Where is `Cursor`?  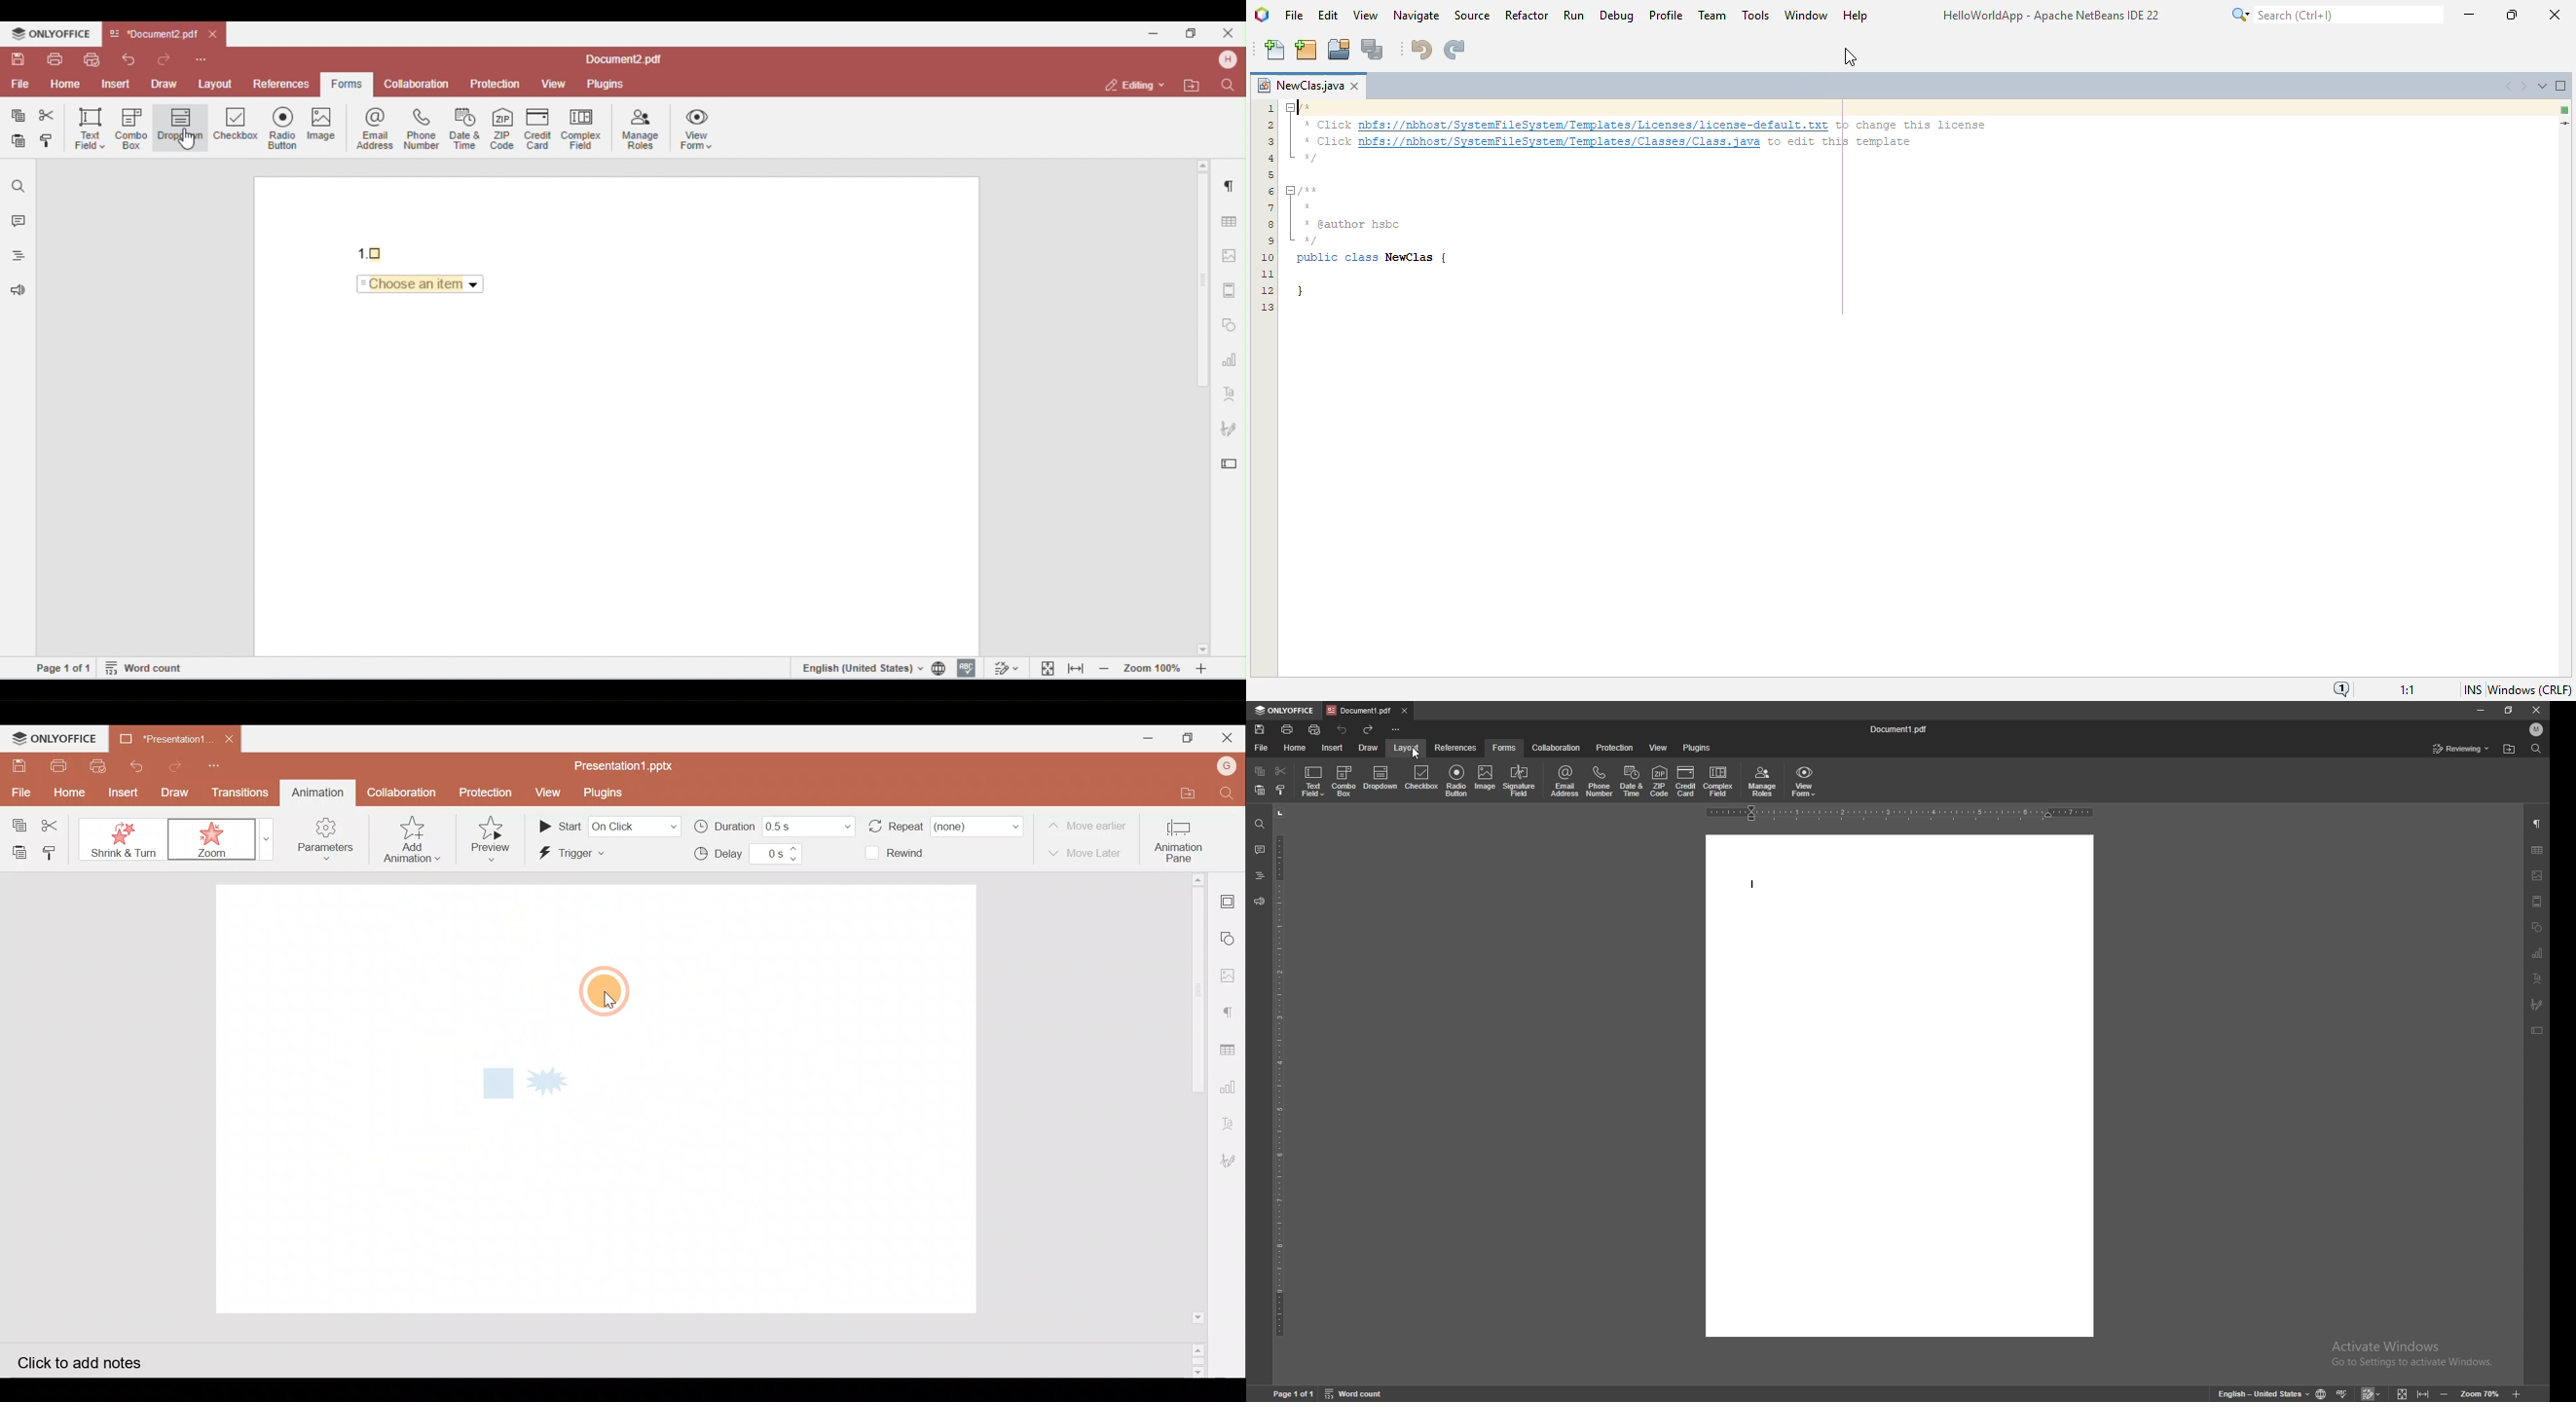
Cursor is located at coordinates (597, 990).